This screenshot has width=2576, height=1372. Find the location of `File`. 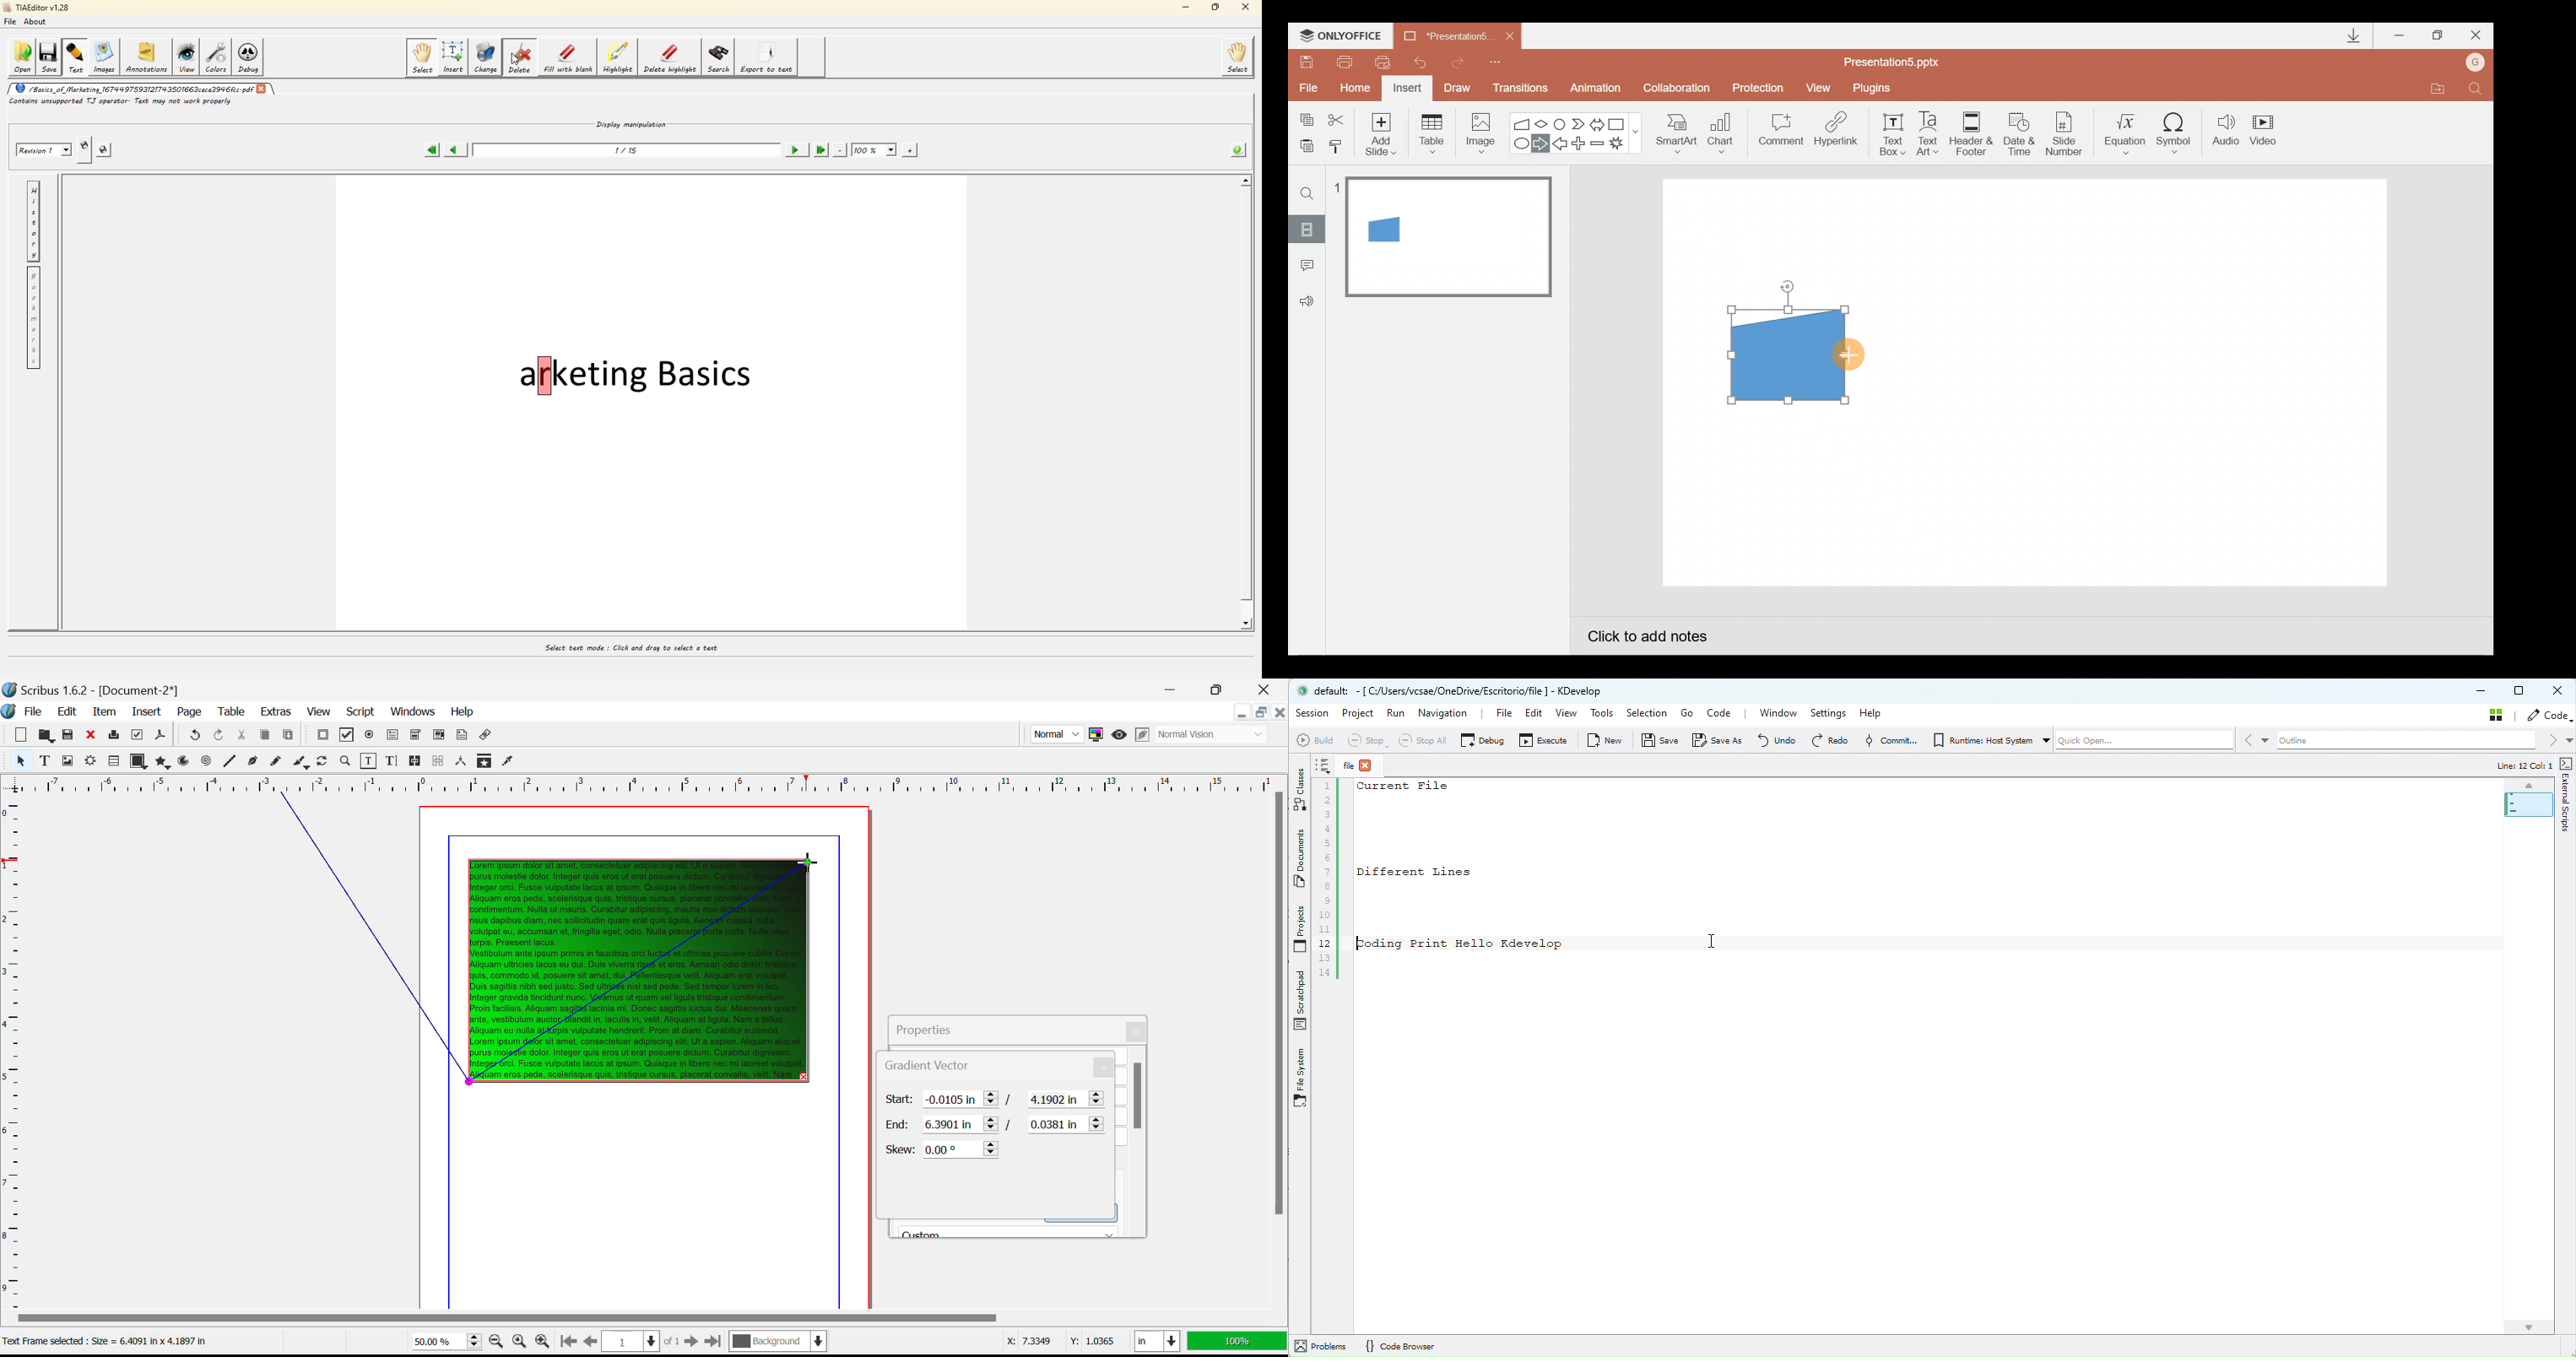

File is located at coordinates (24, 712).